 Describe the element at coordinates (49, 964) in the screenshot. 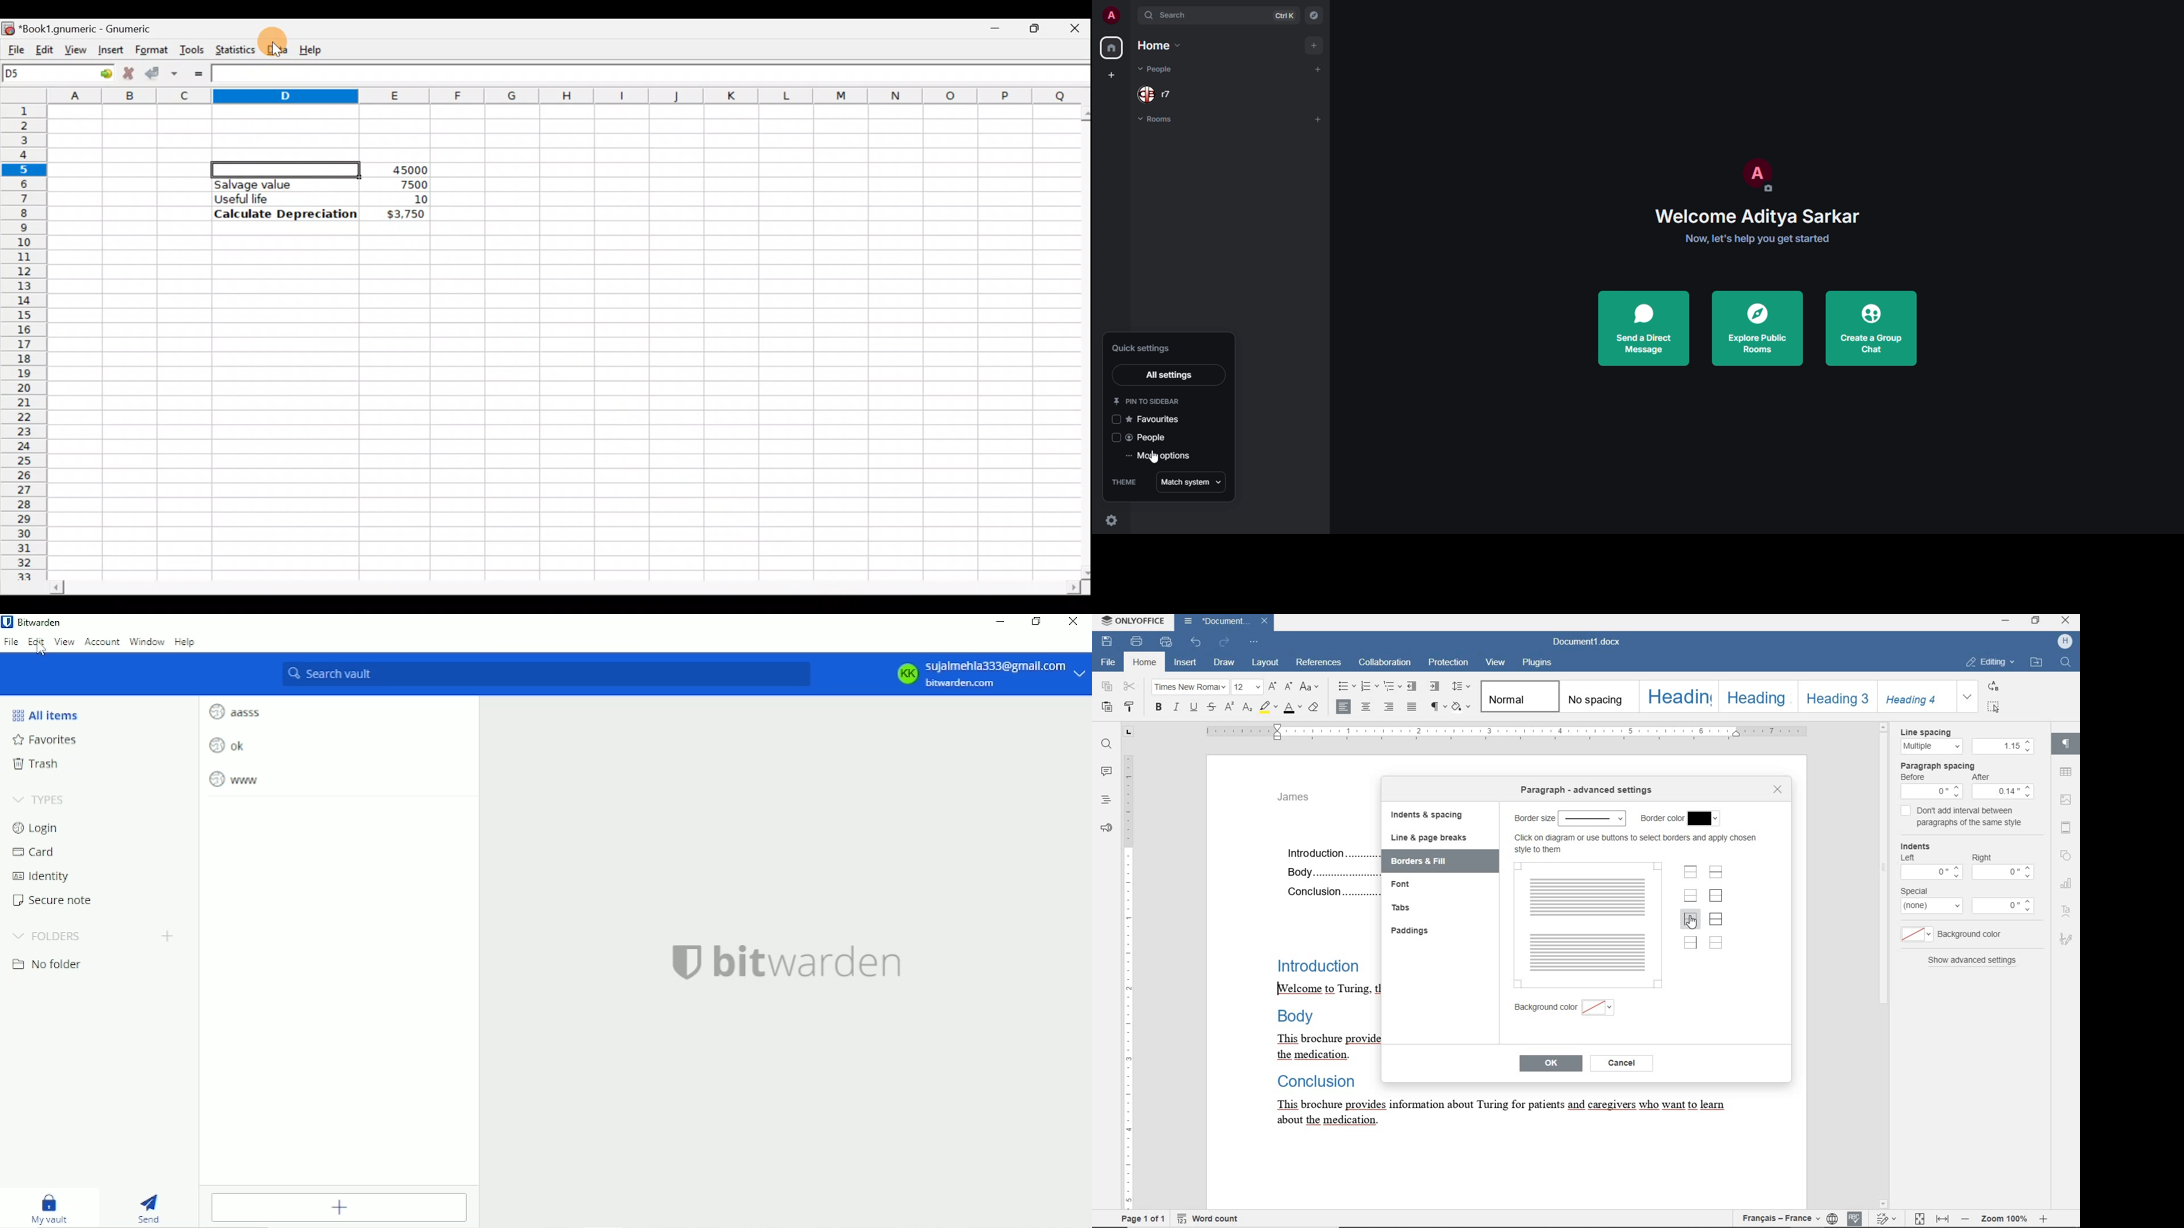

I see `No folder` at that location.